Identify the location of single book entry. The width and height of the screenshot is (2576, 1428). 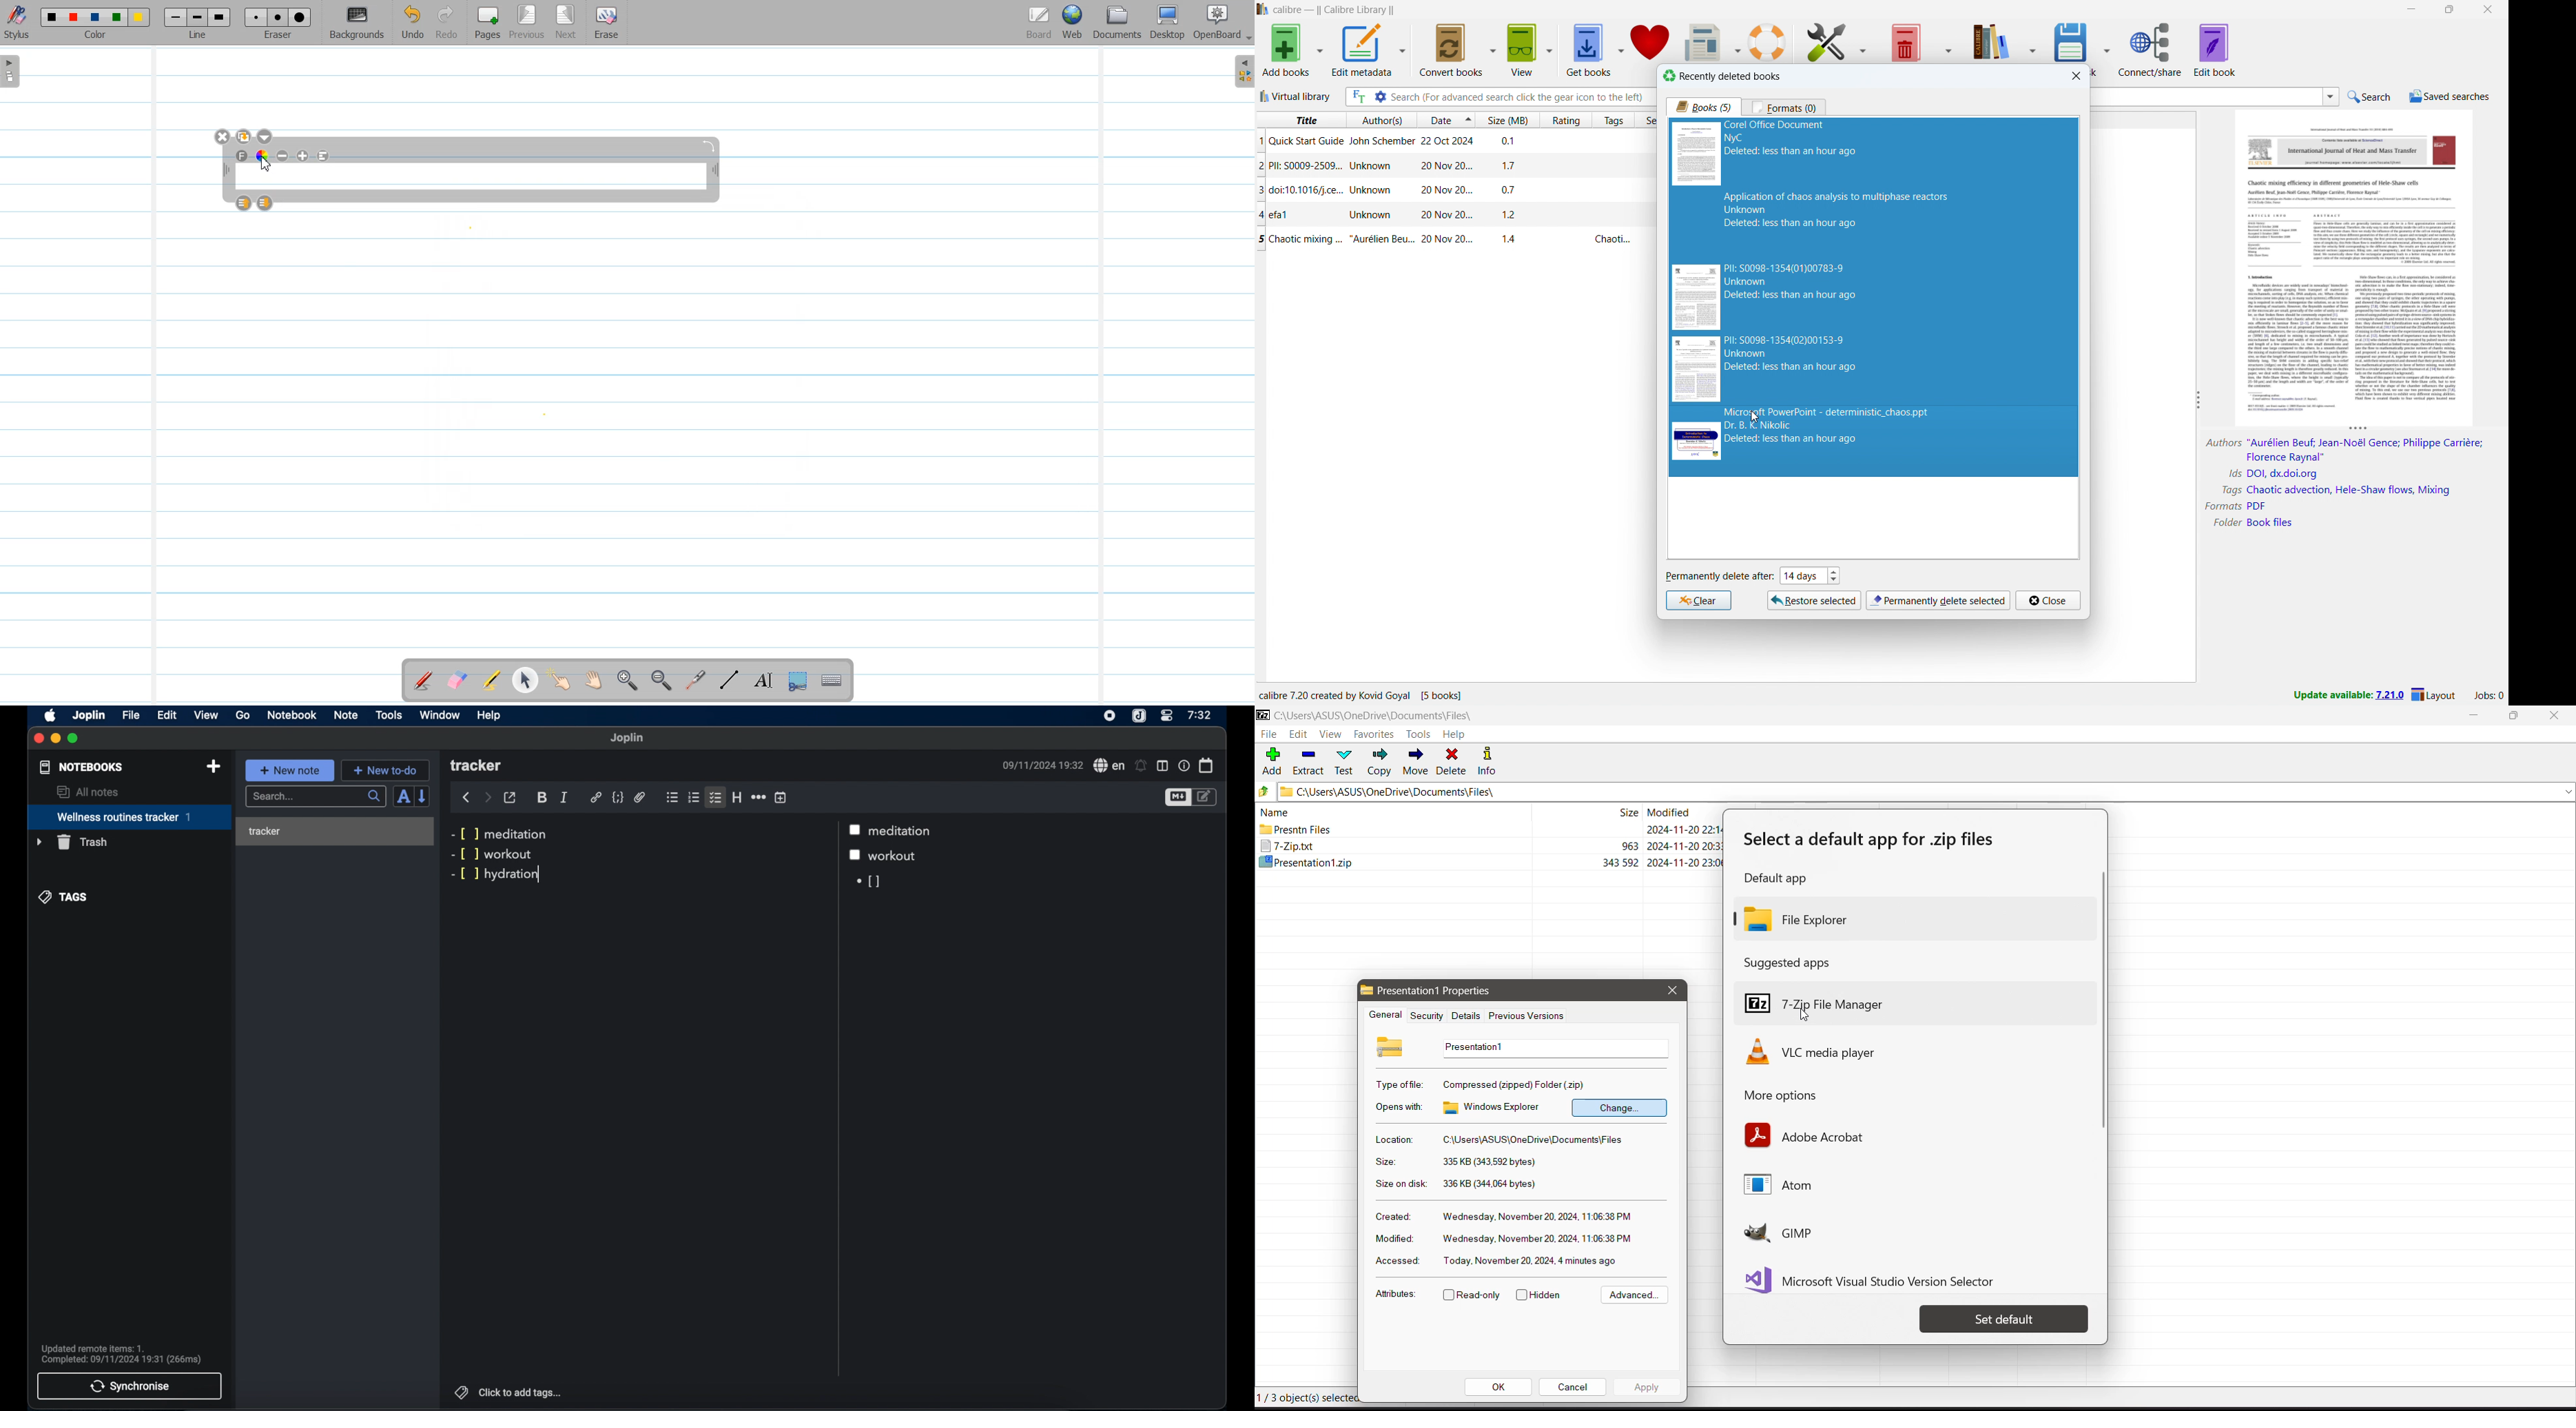
(1449, 215).